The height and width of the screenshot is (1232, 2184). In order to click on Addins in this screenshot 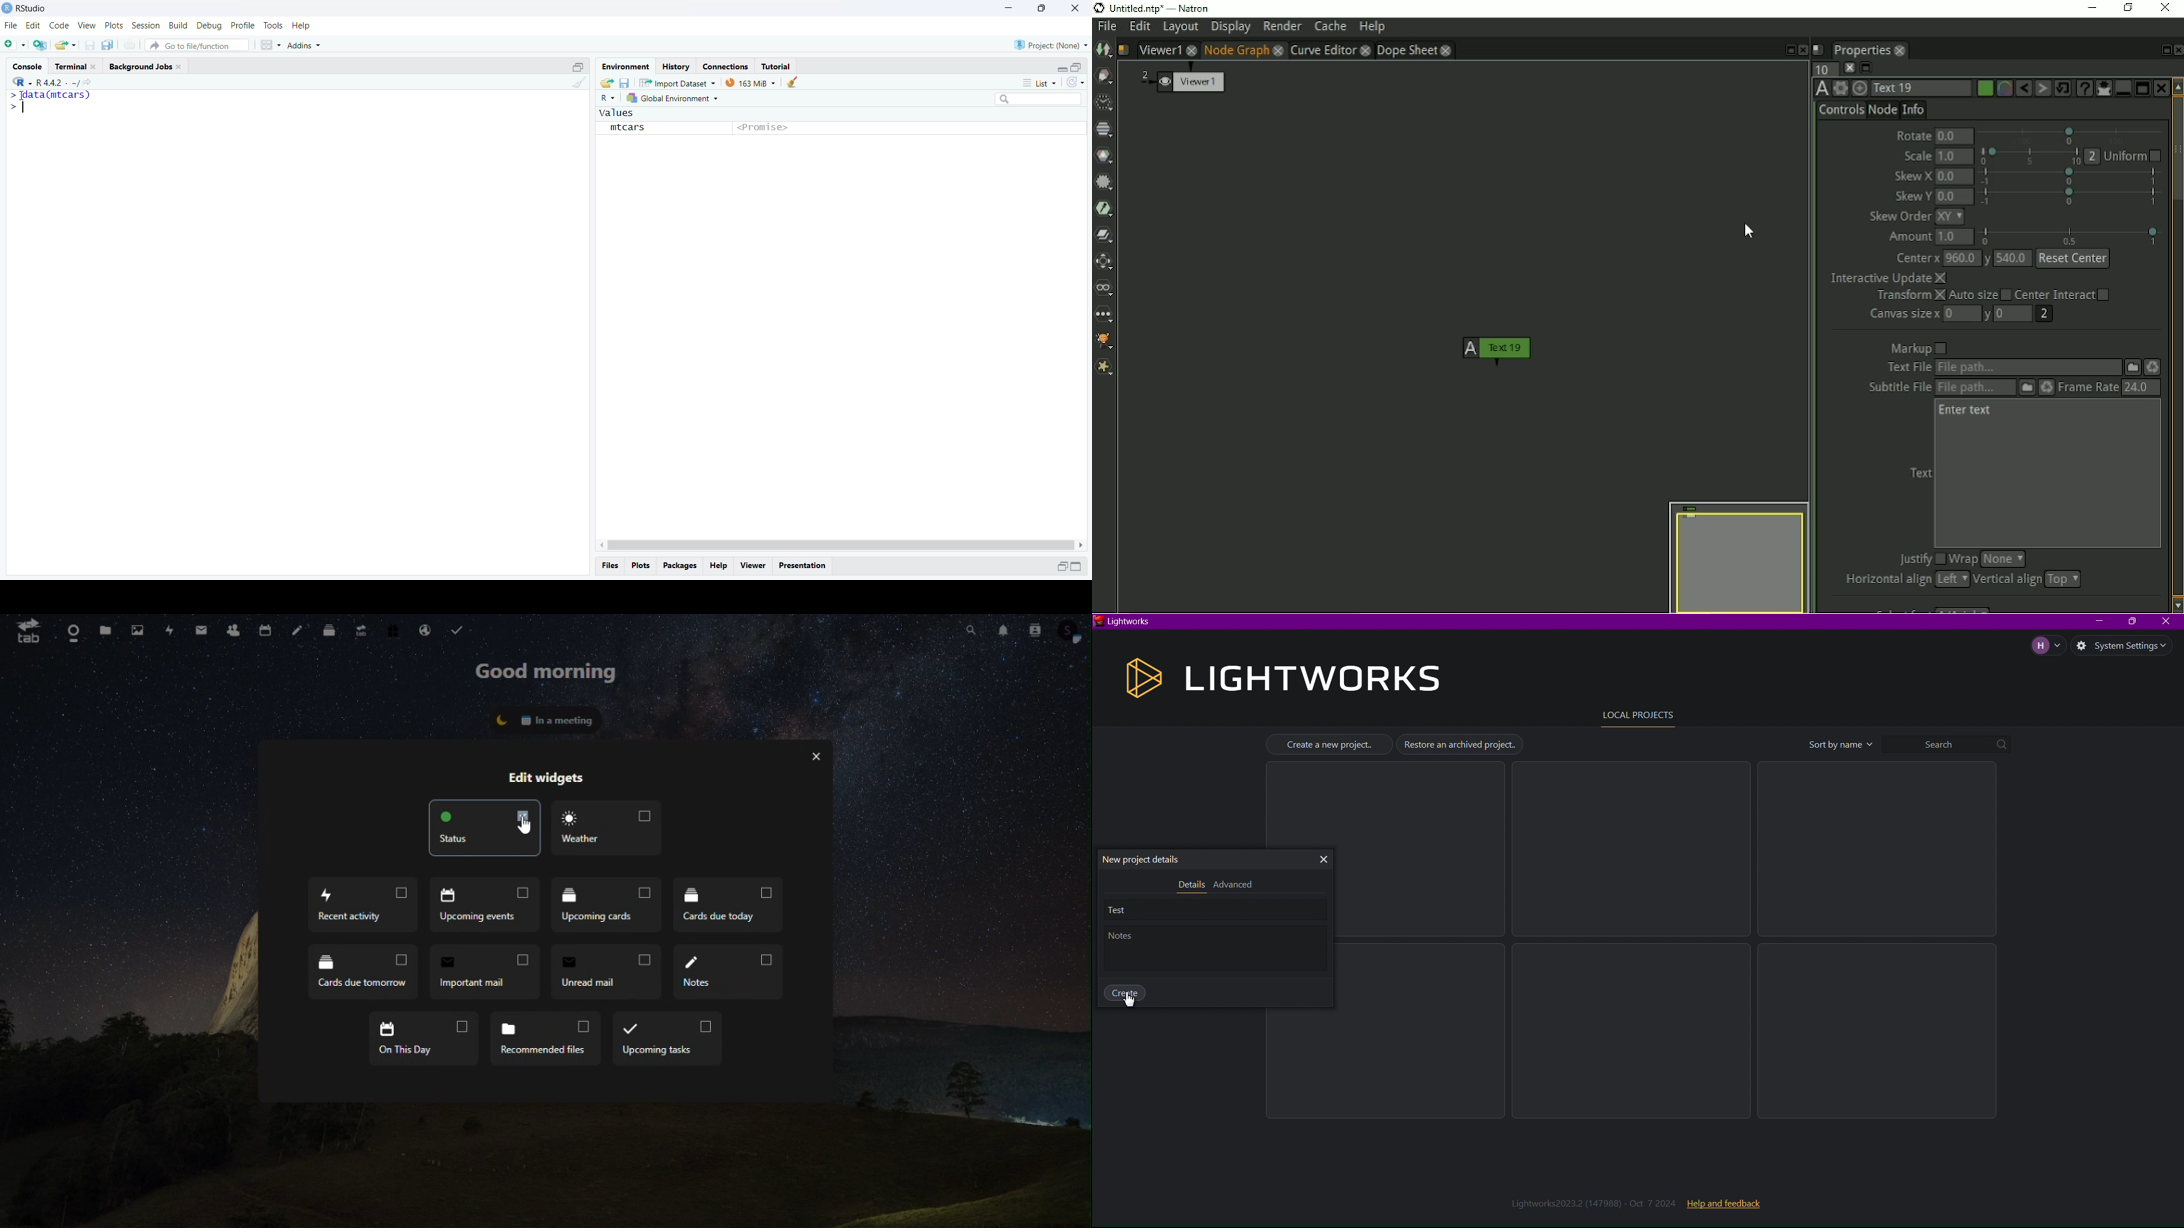, I will do `click(305, 45)`.